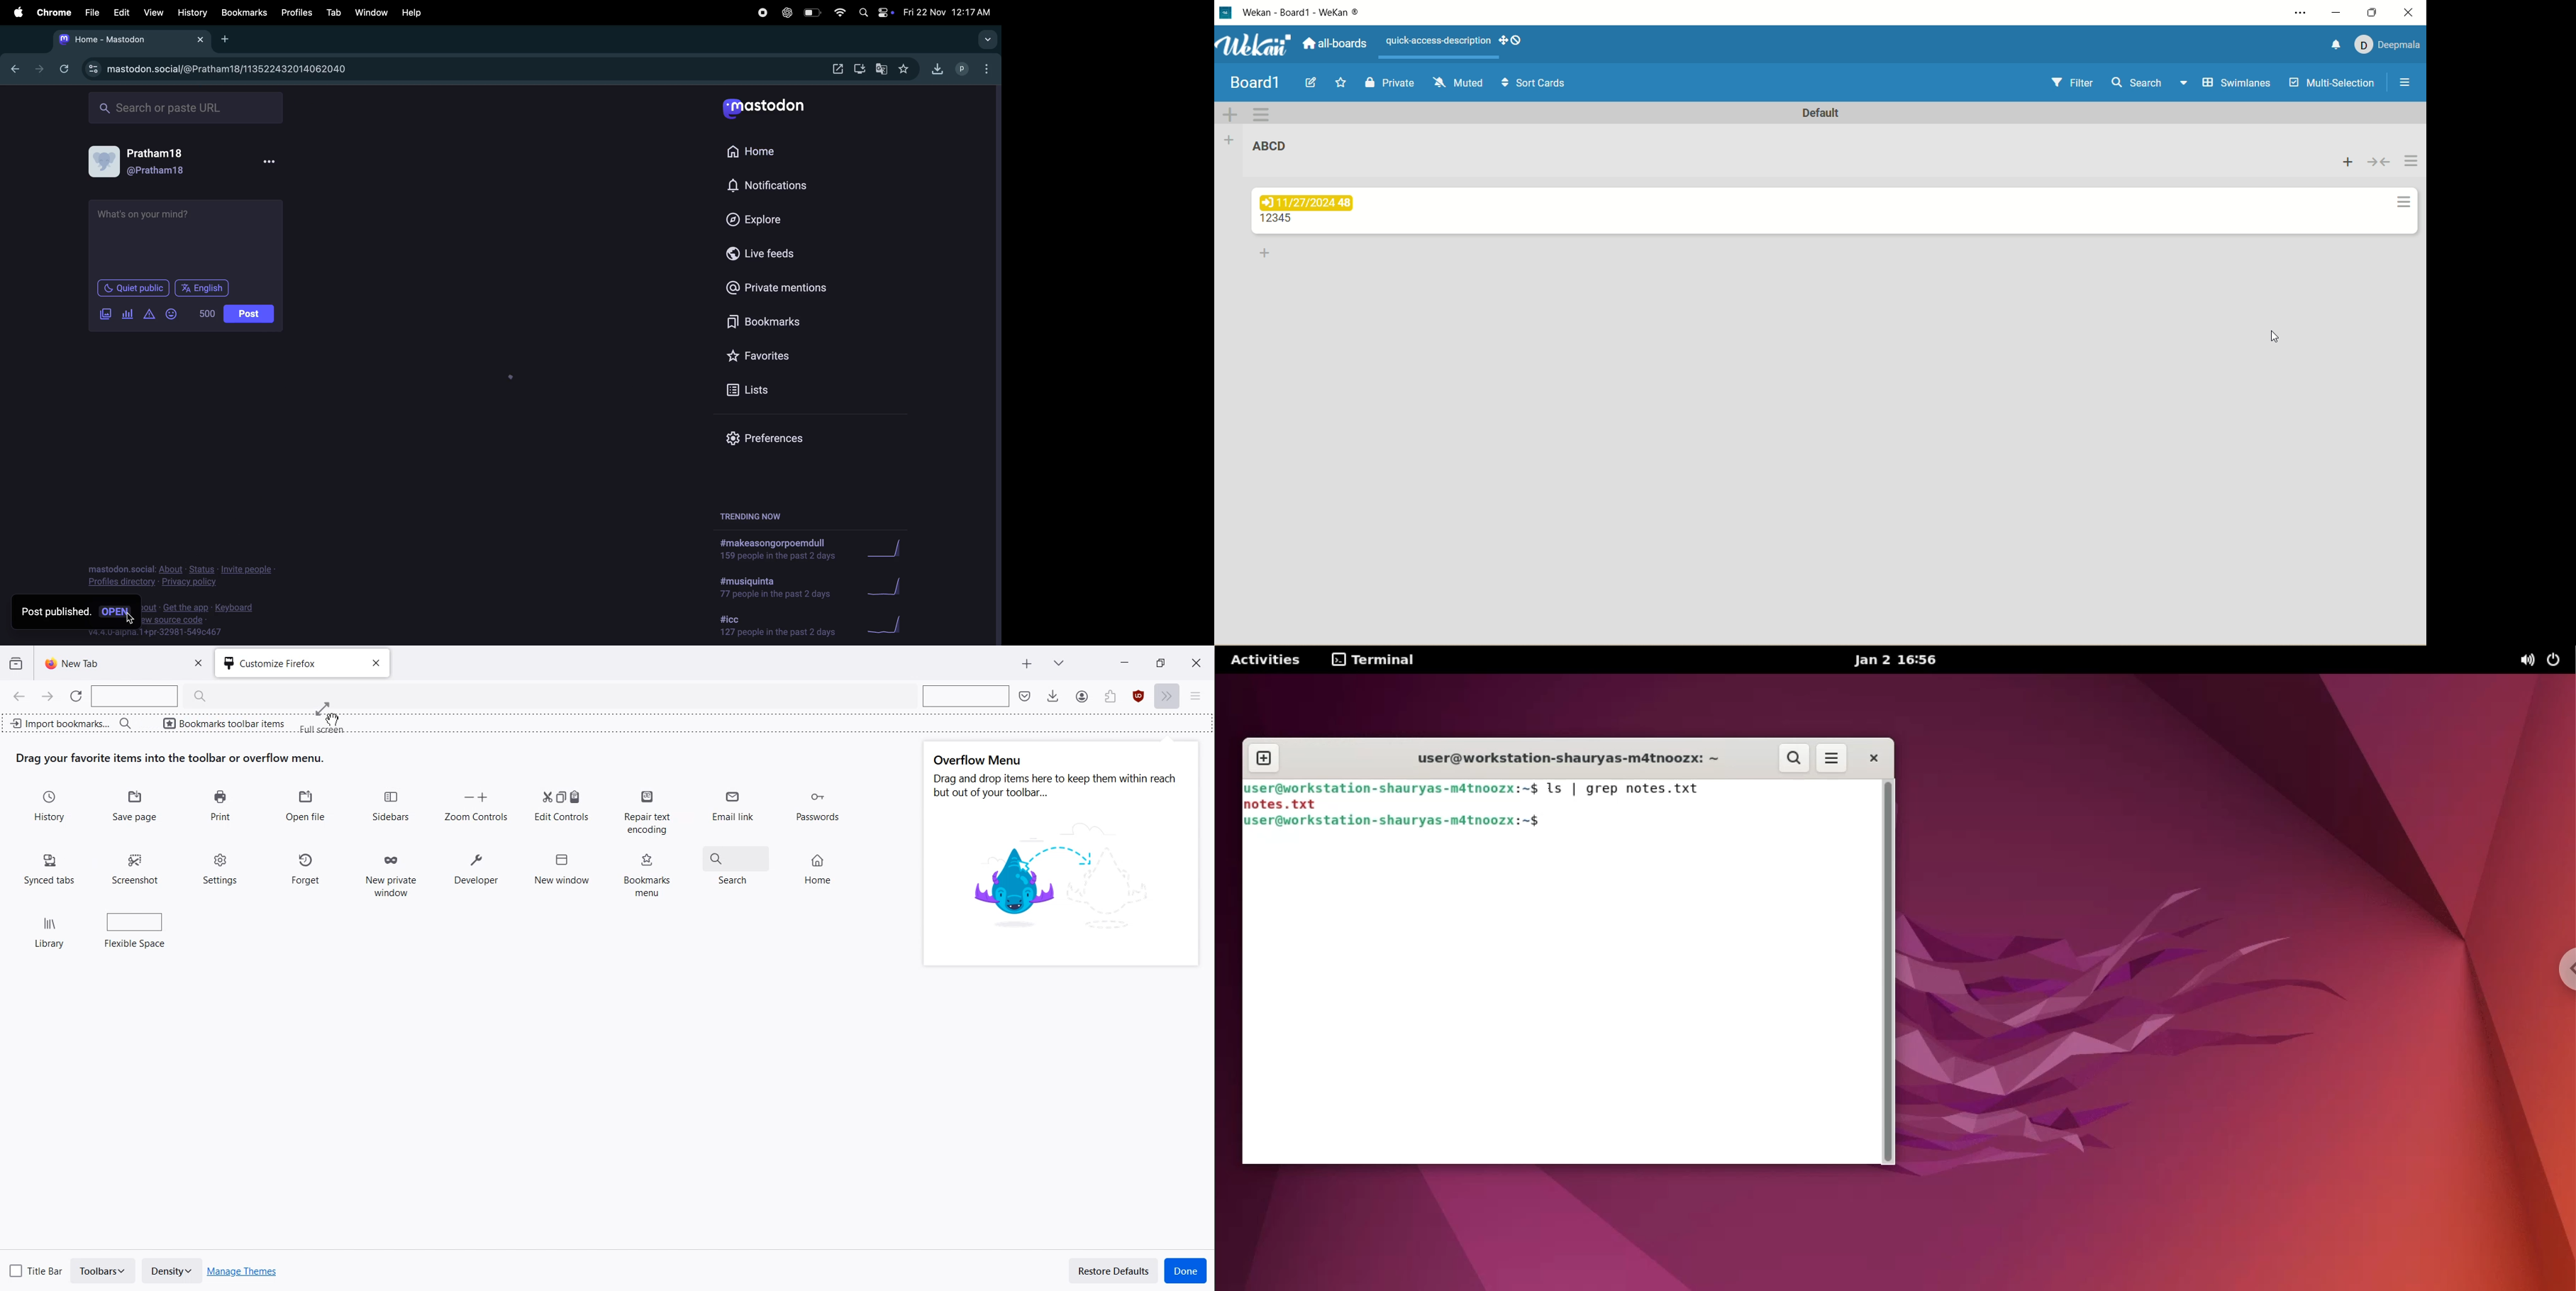  What do you see at coordinates (750, 151) in the screenshot?
I see `home` at bounding box center [750, 151].